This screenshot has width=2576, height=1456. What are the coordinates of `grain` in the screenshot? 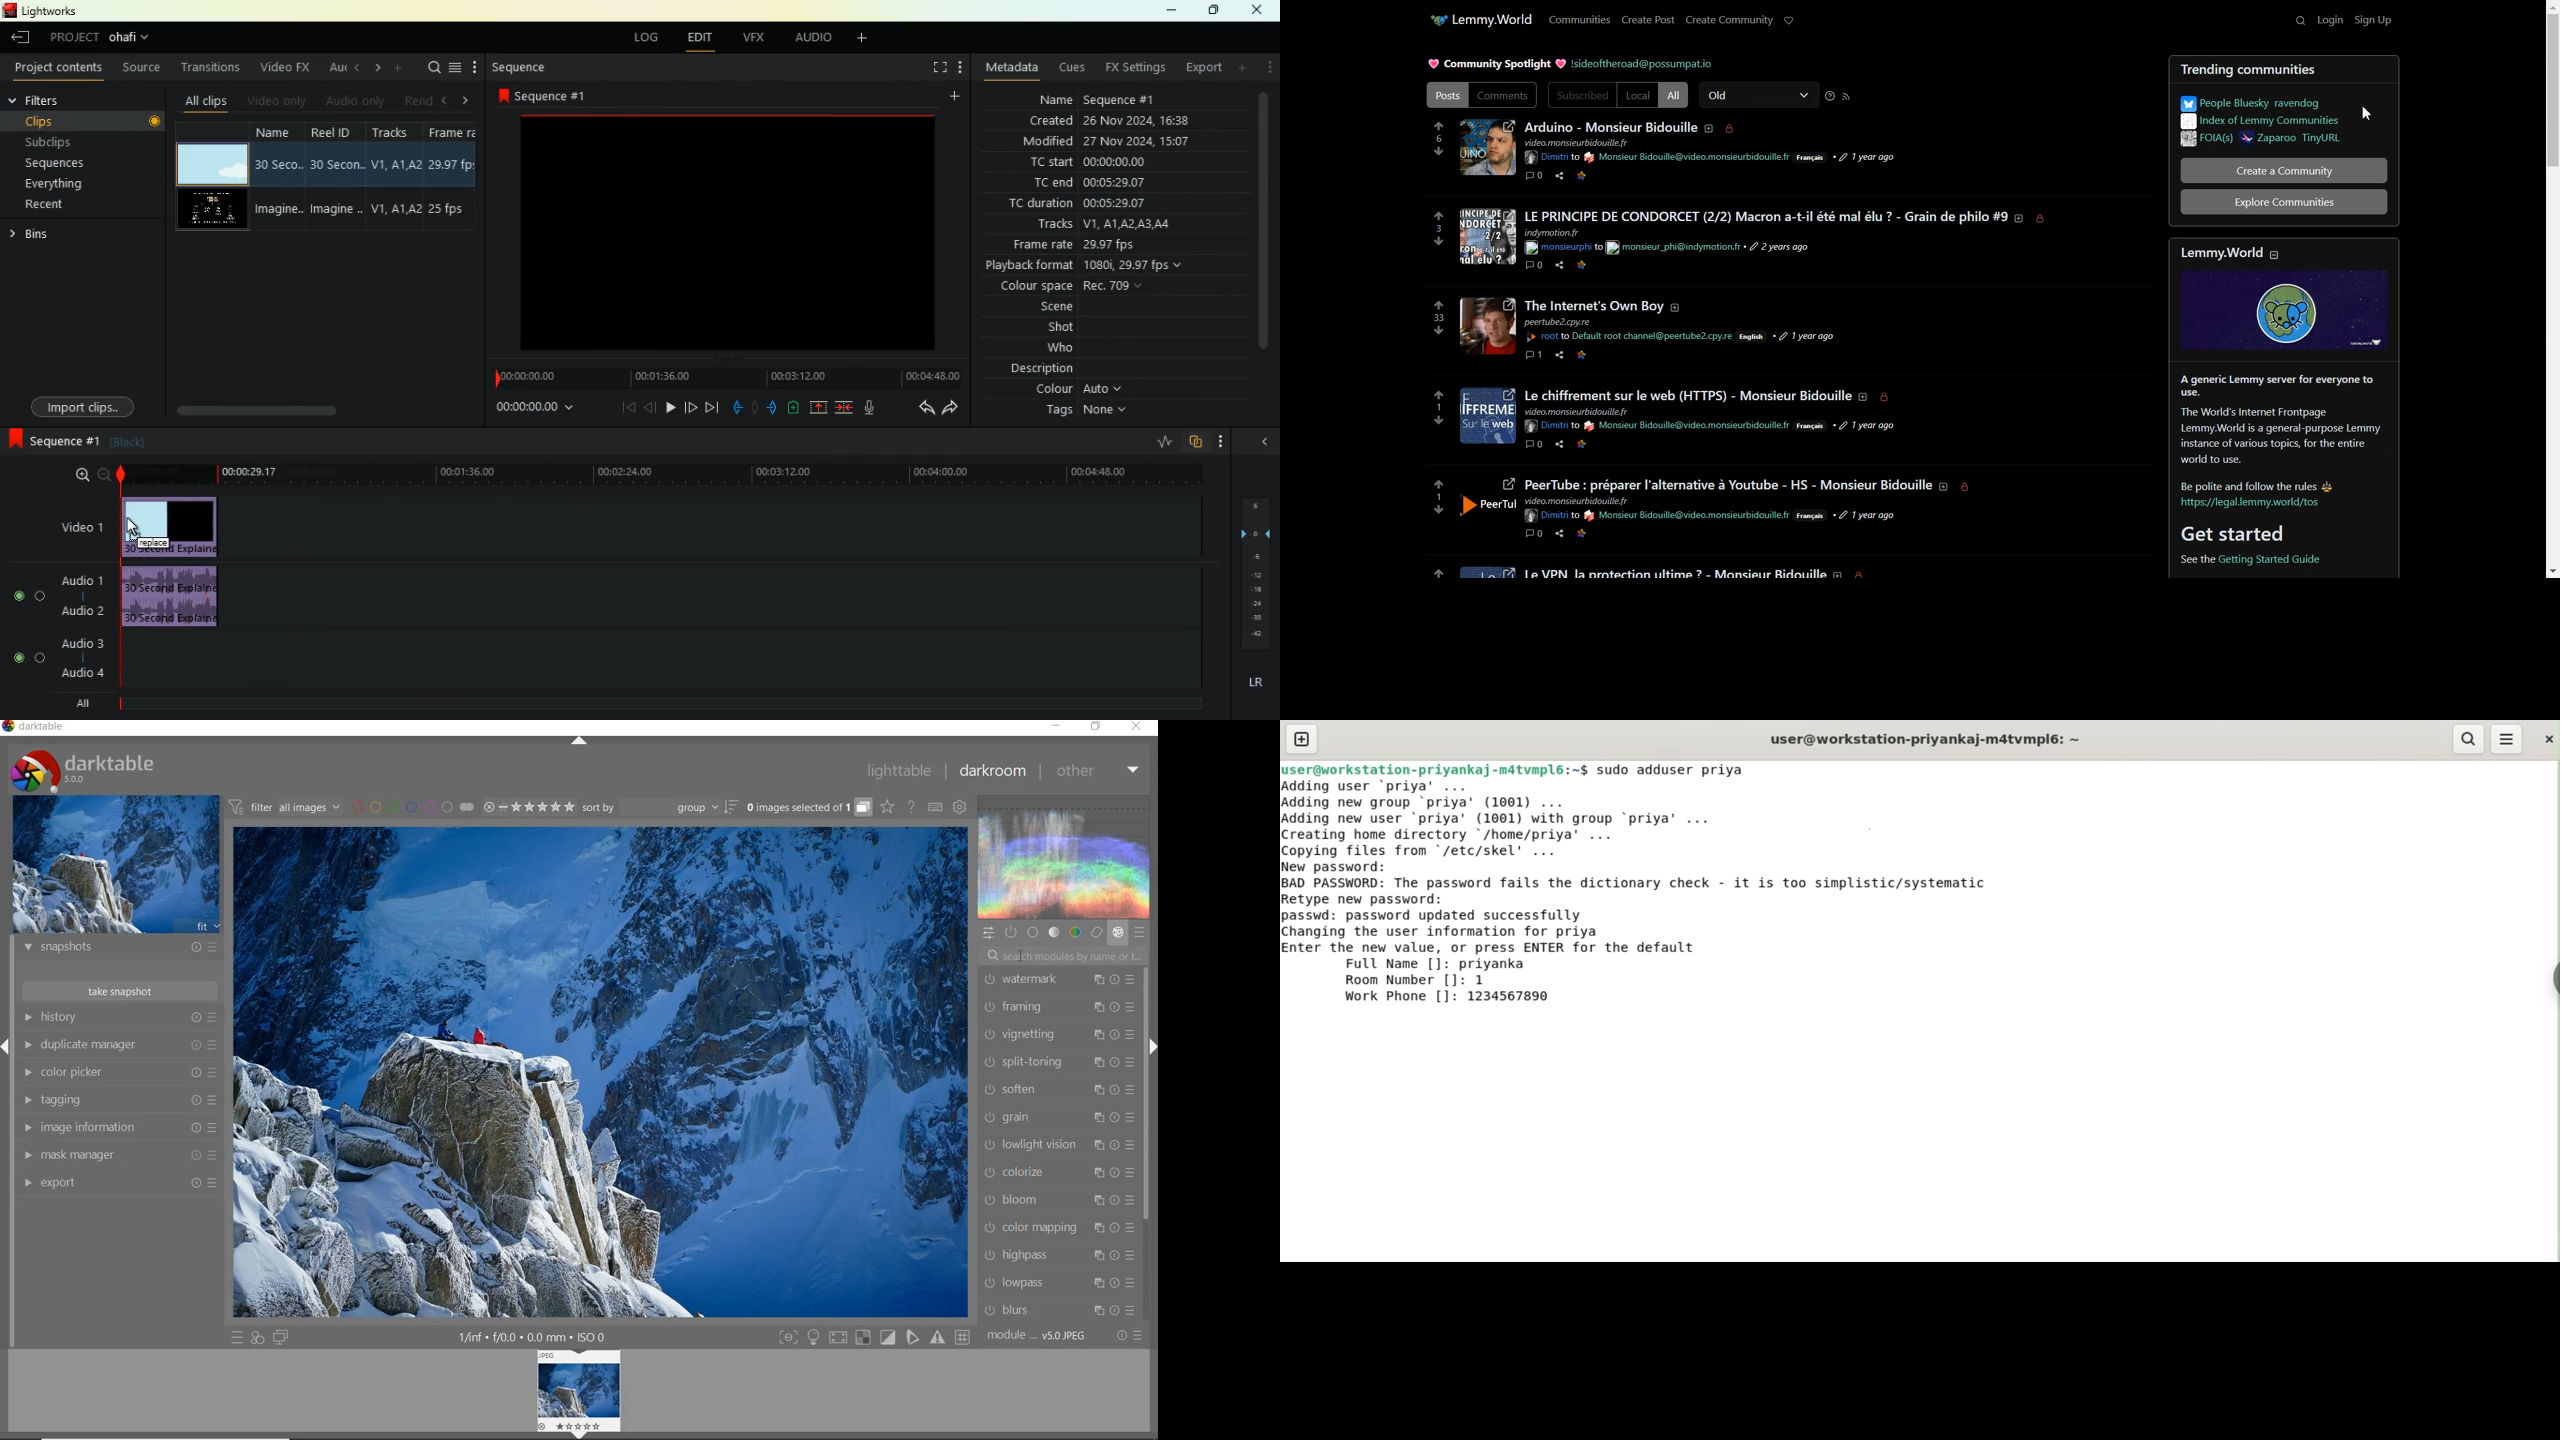 It's located at (1060, 1117).